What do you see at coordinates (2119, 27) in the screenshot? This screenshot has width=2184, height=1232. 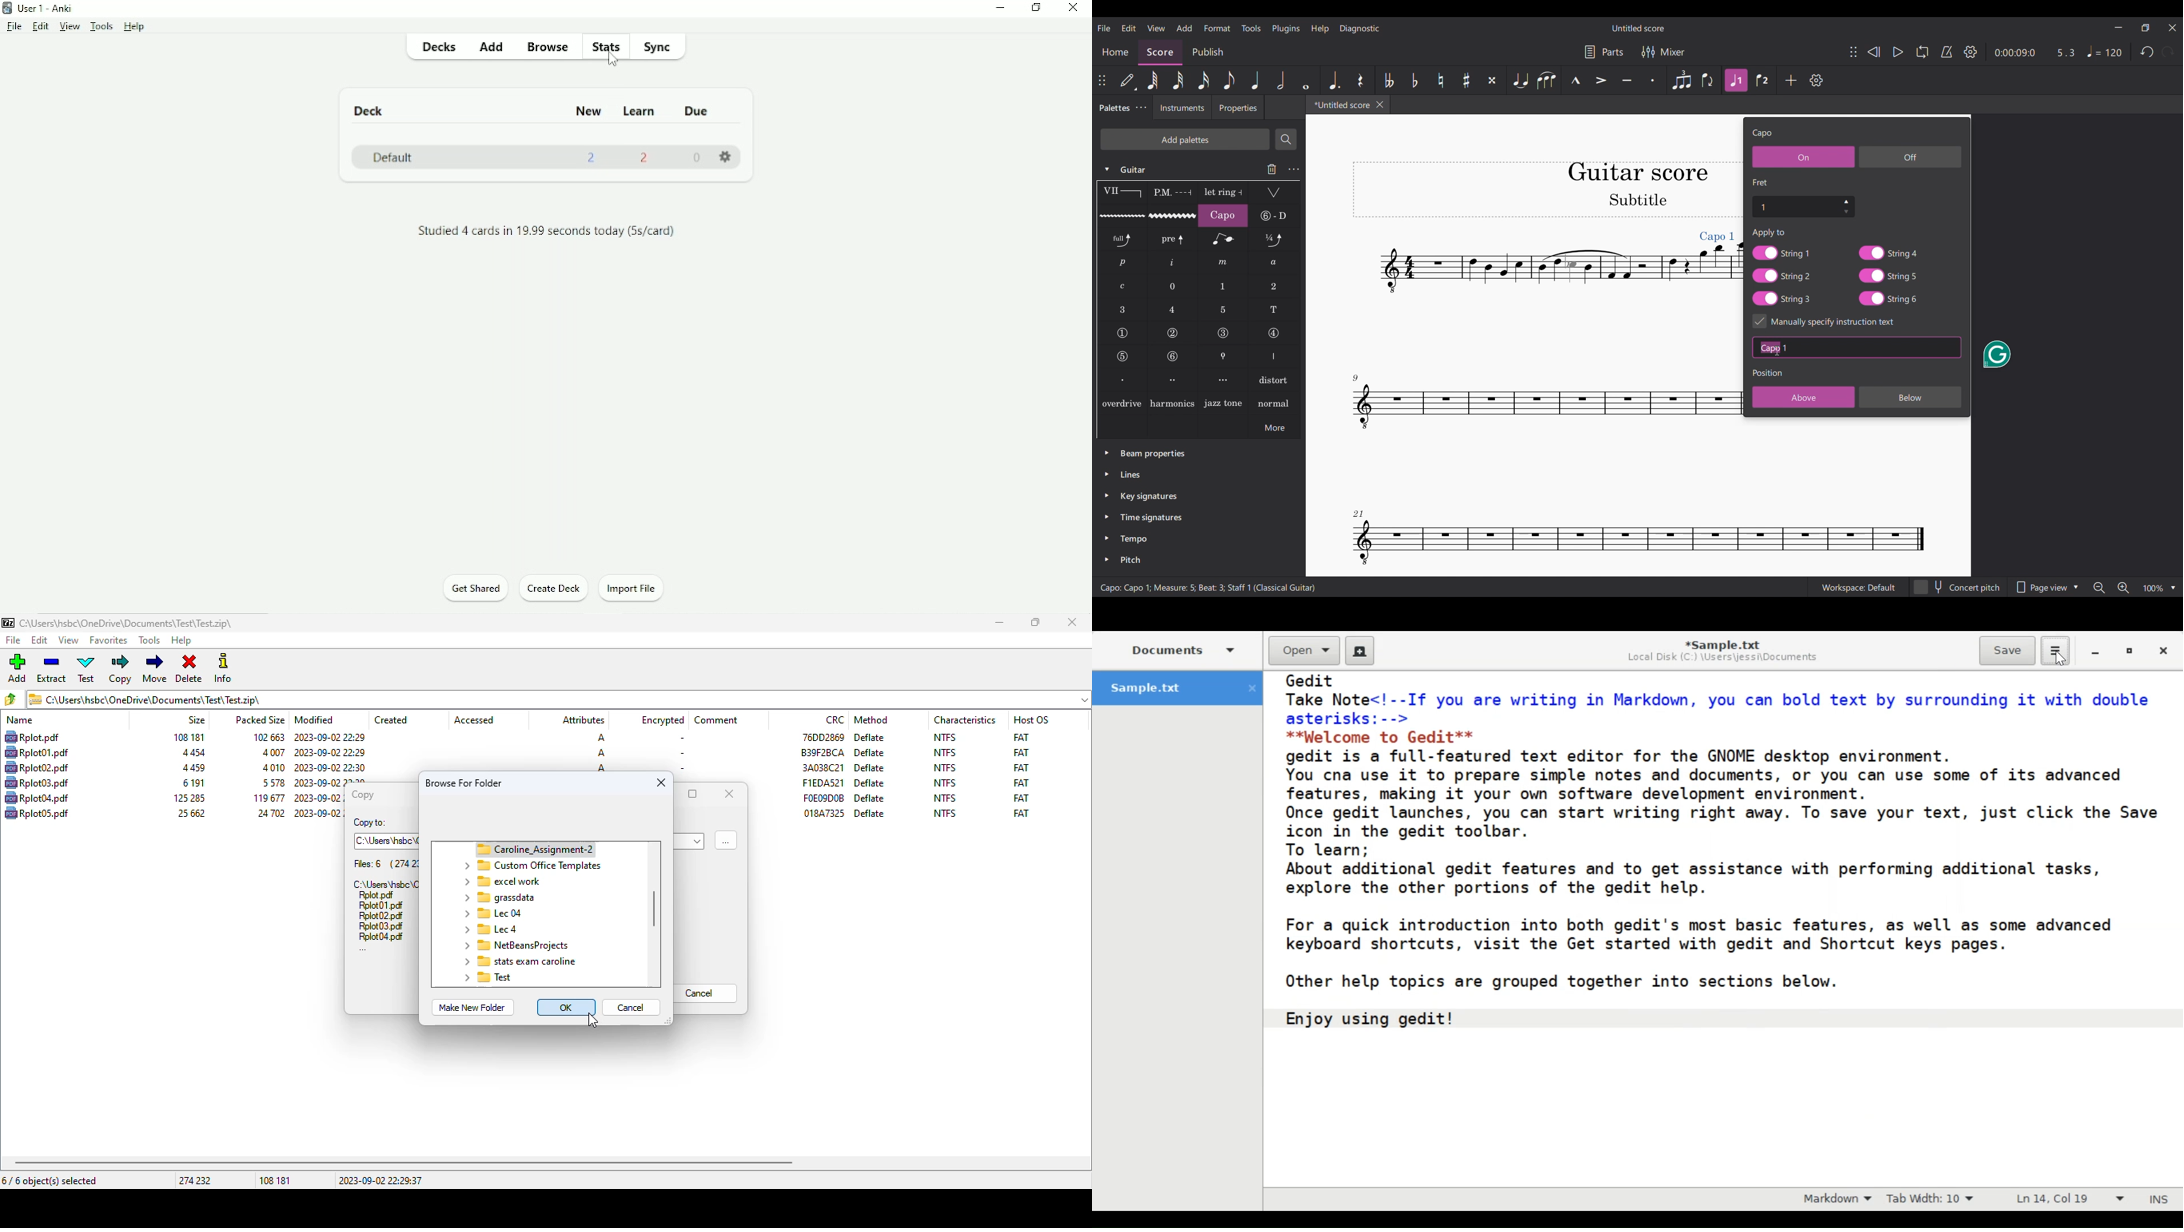 I see `Minimize` at bounding box center [2119, 27].